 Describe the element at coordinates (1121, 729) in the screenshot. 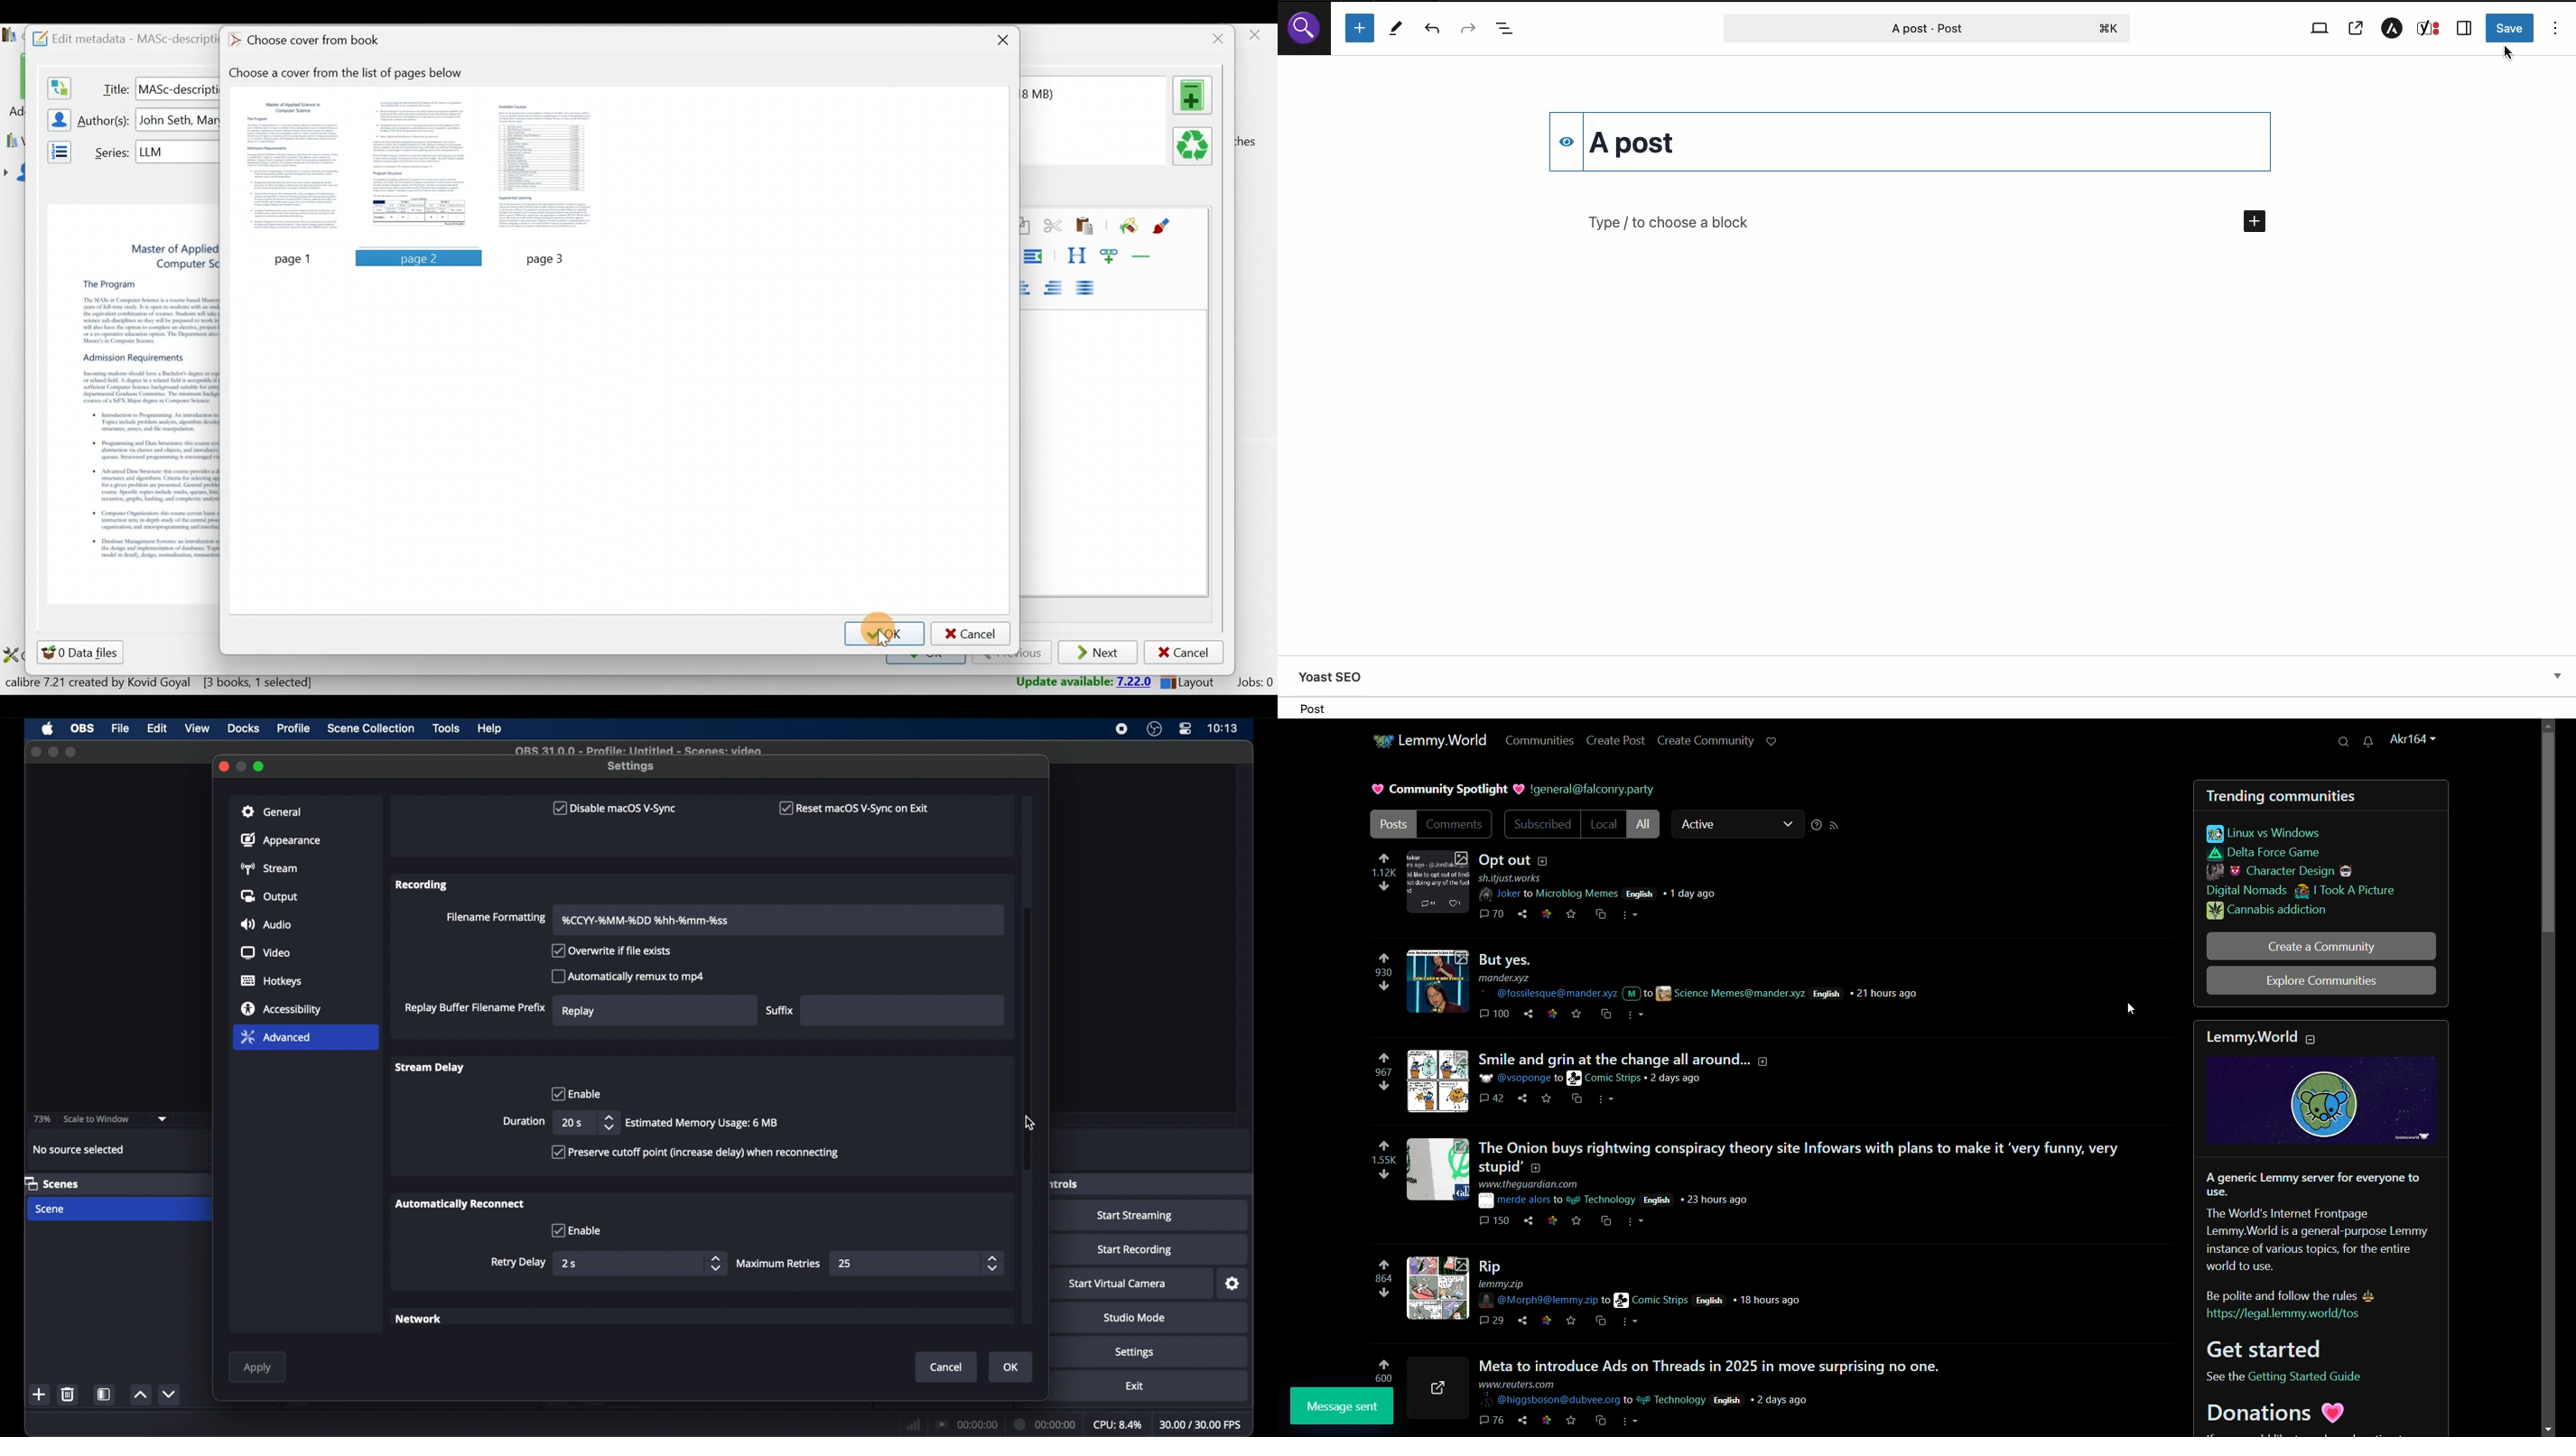

I see `screen recorder` at that location.